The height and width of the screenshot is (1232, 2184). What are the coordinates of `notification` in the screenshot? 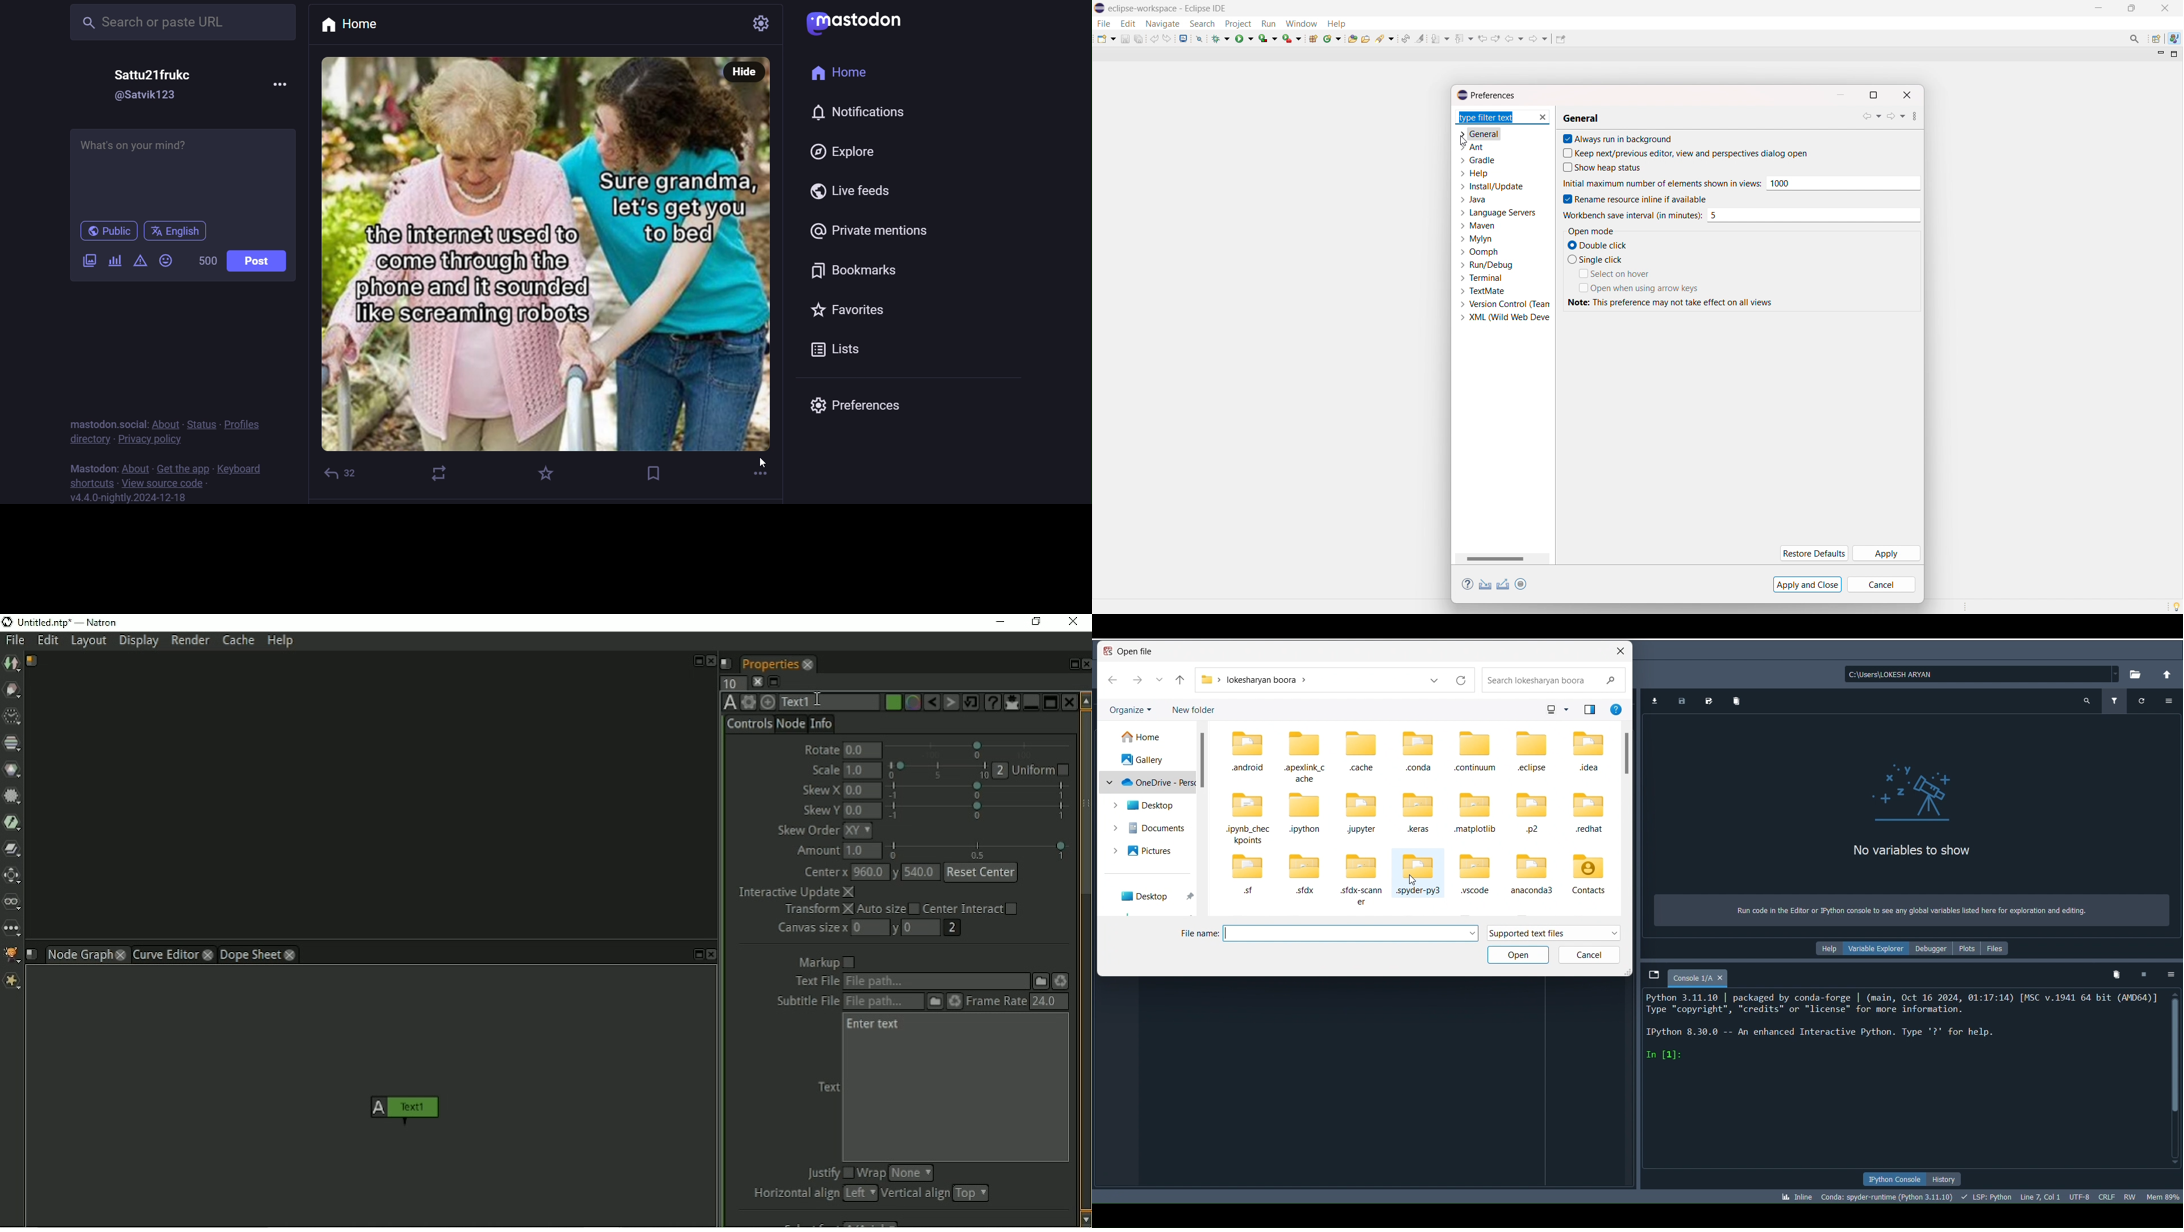 It's located at (850, 113).